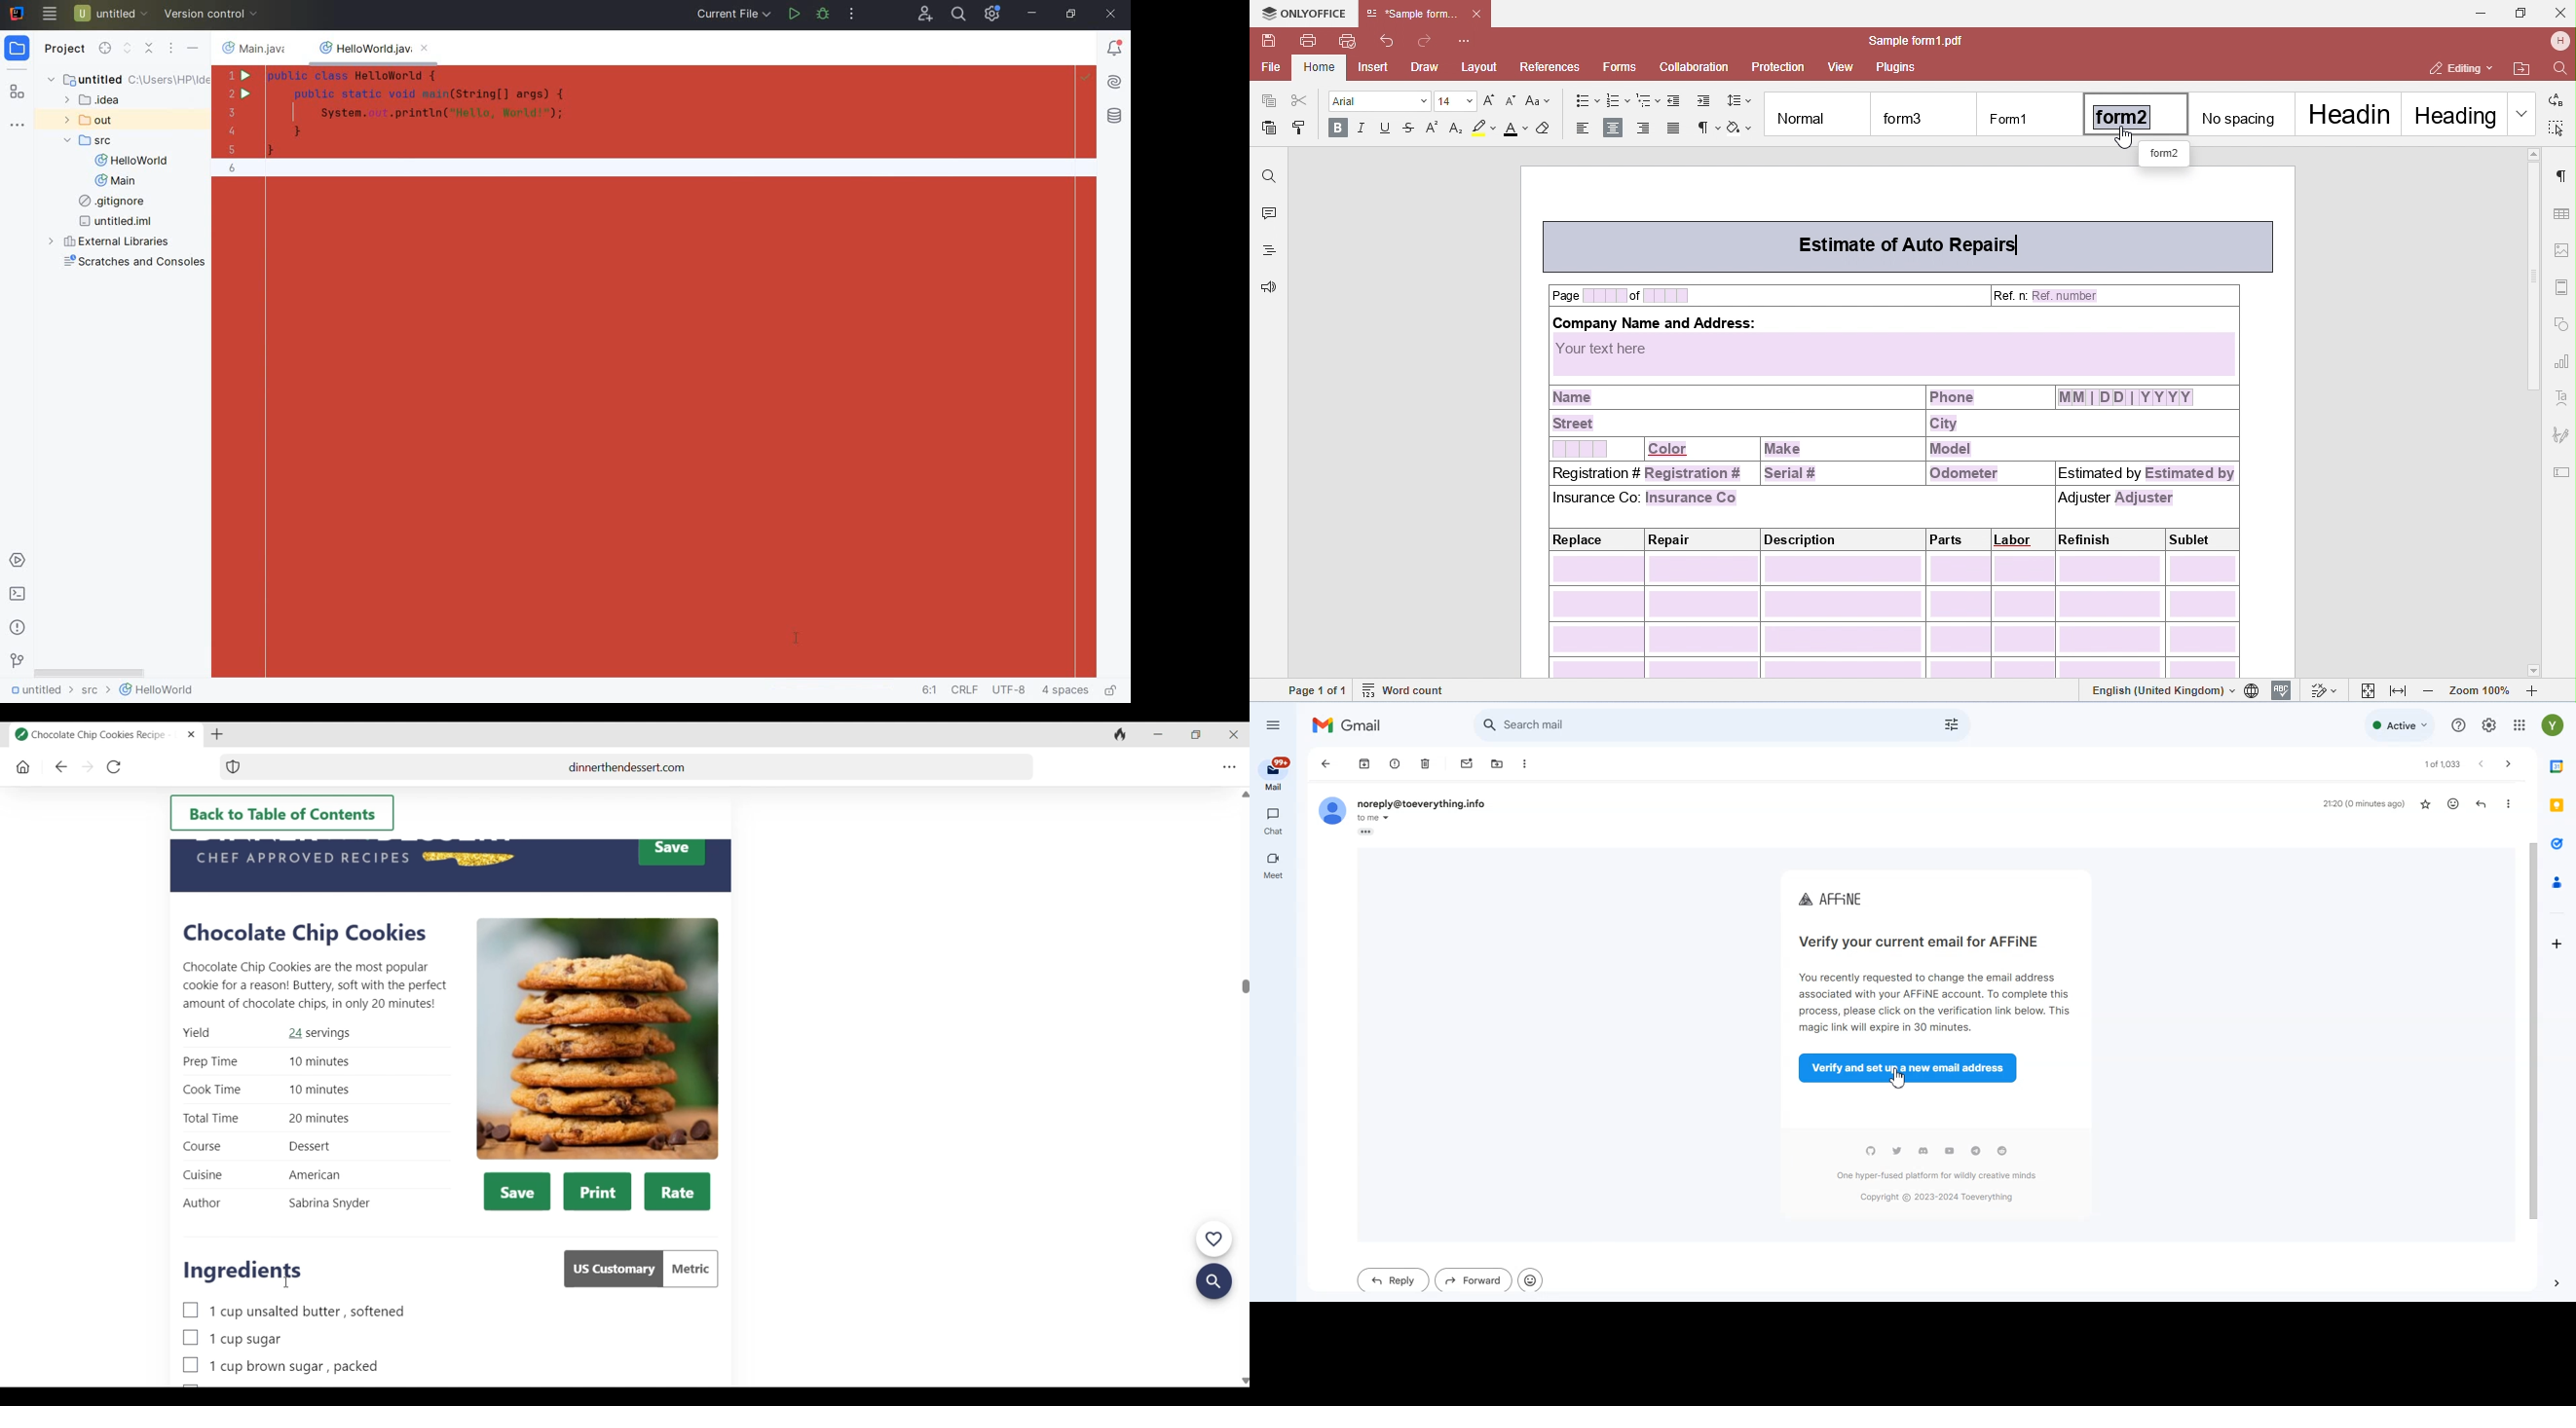 The image size is (2576, 1428). I want to click on untitled project file, so click(112, 13).